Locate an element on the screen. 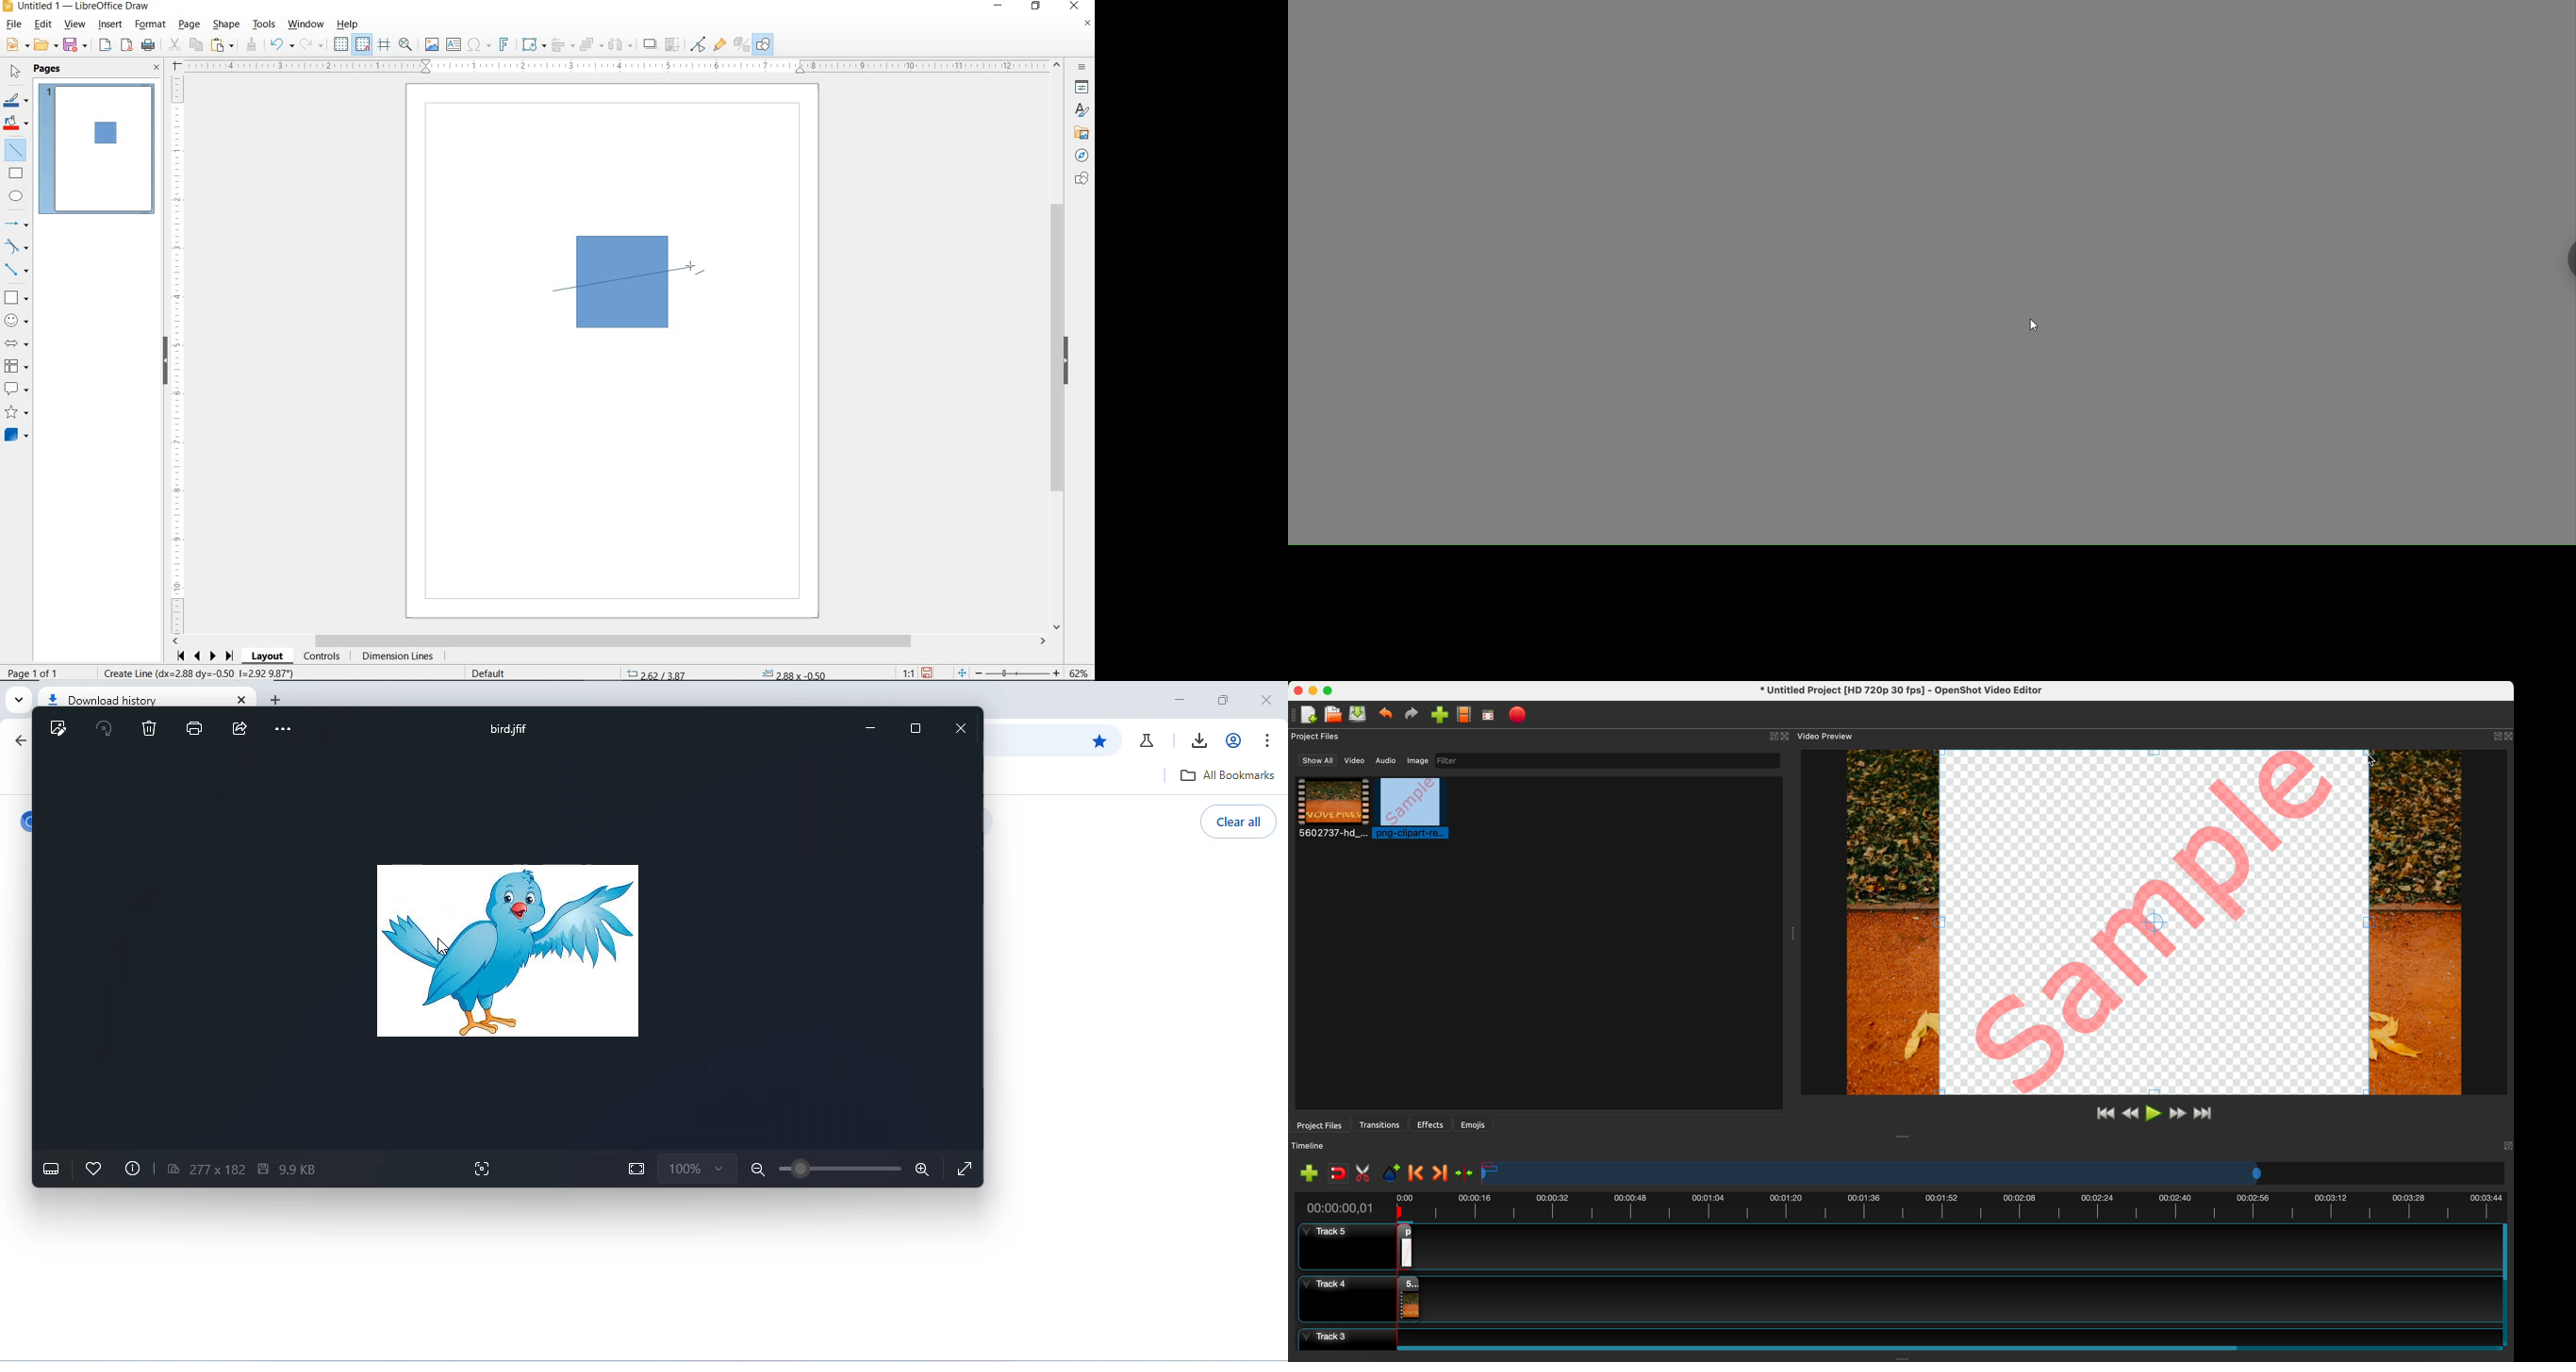 This screenshot has height=1372, width=2576. SCROLLBAR is located at coordinates (610, 641).